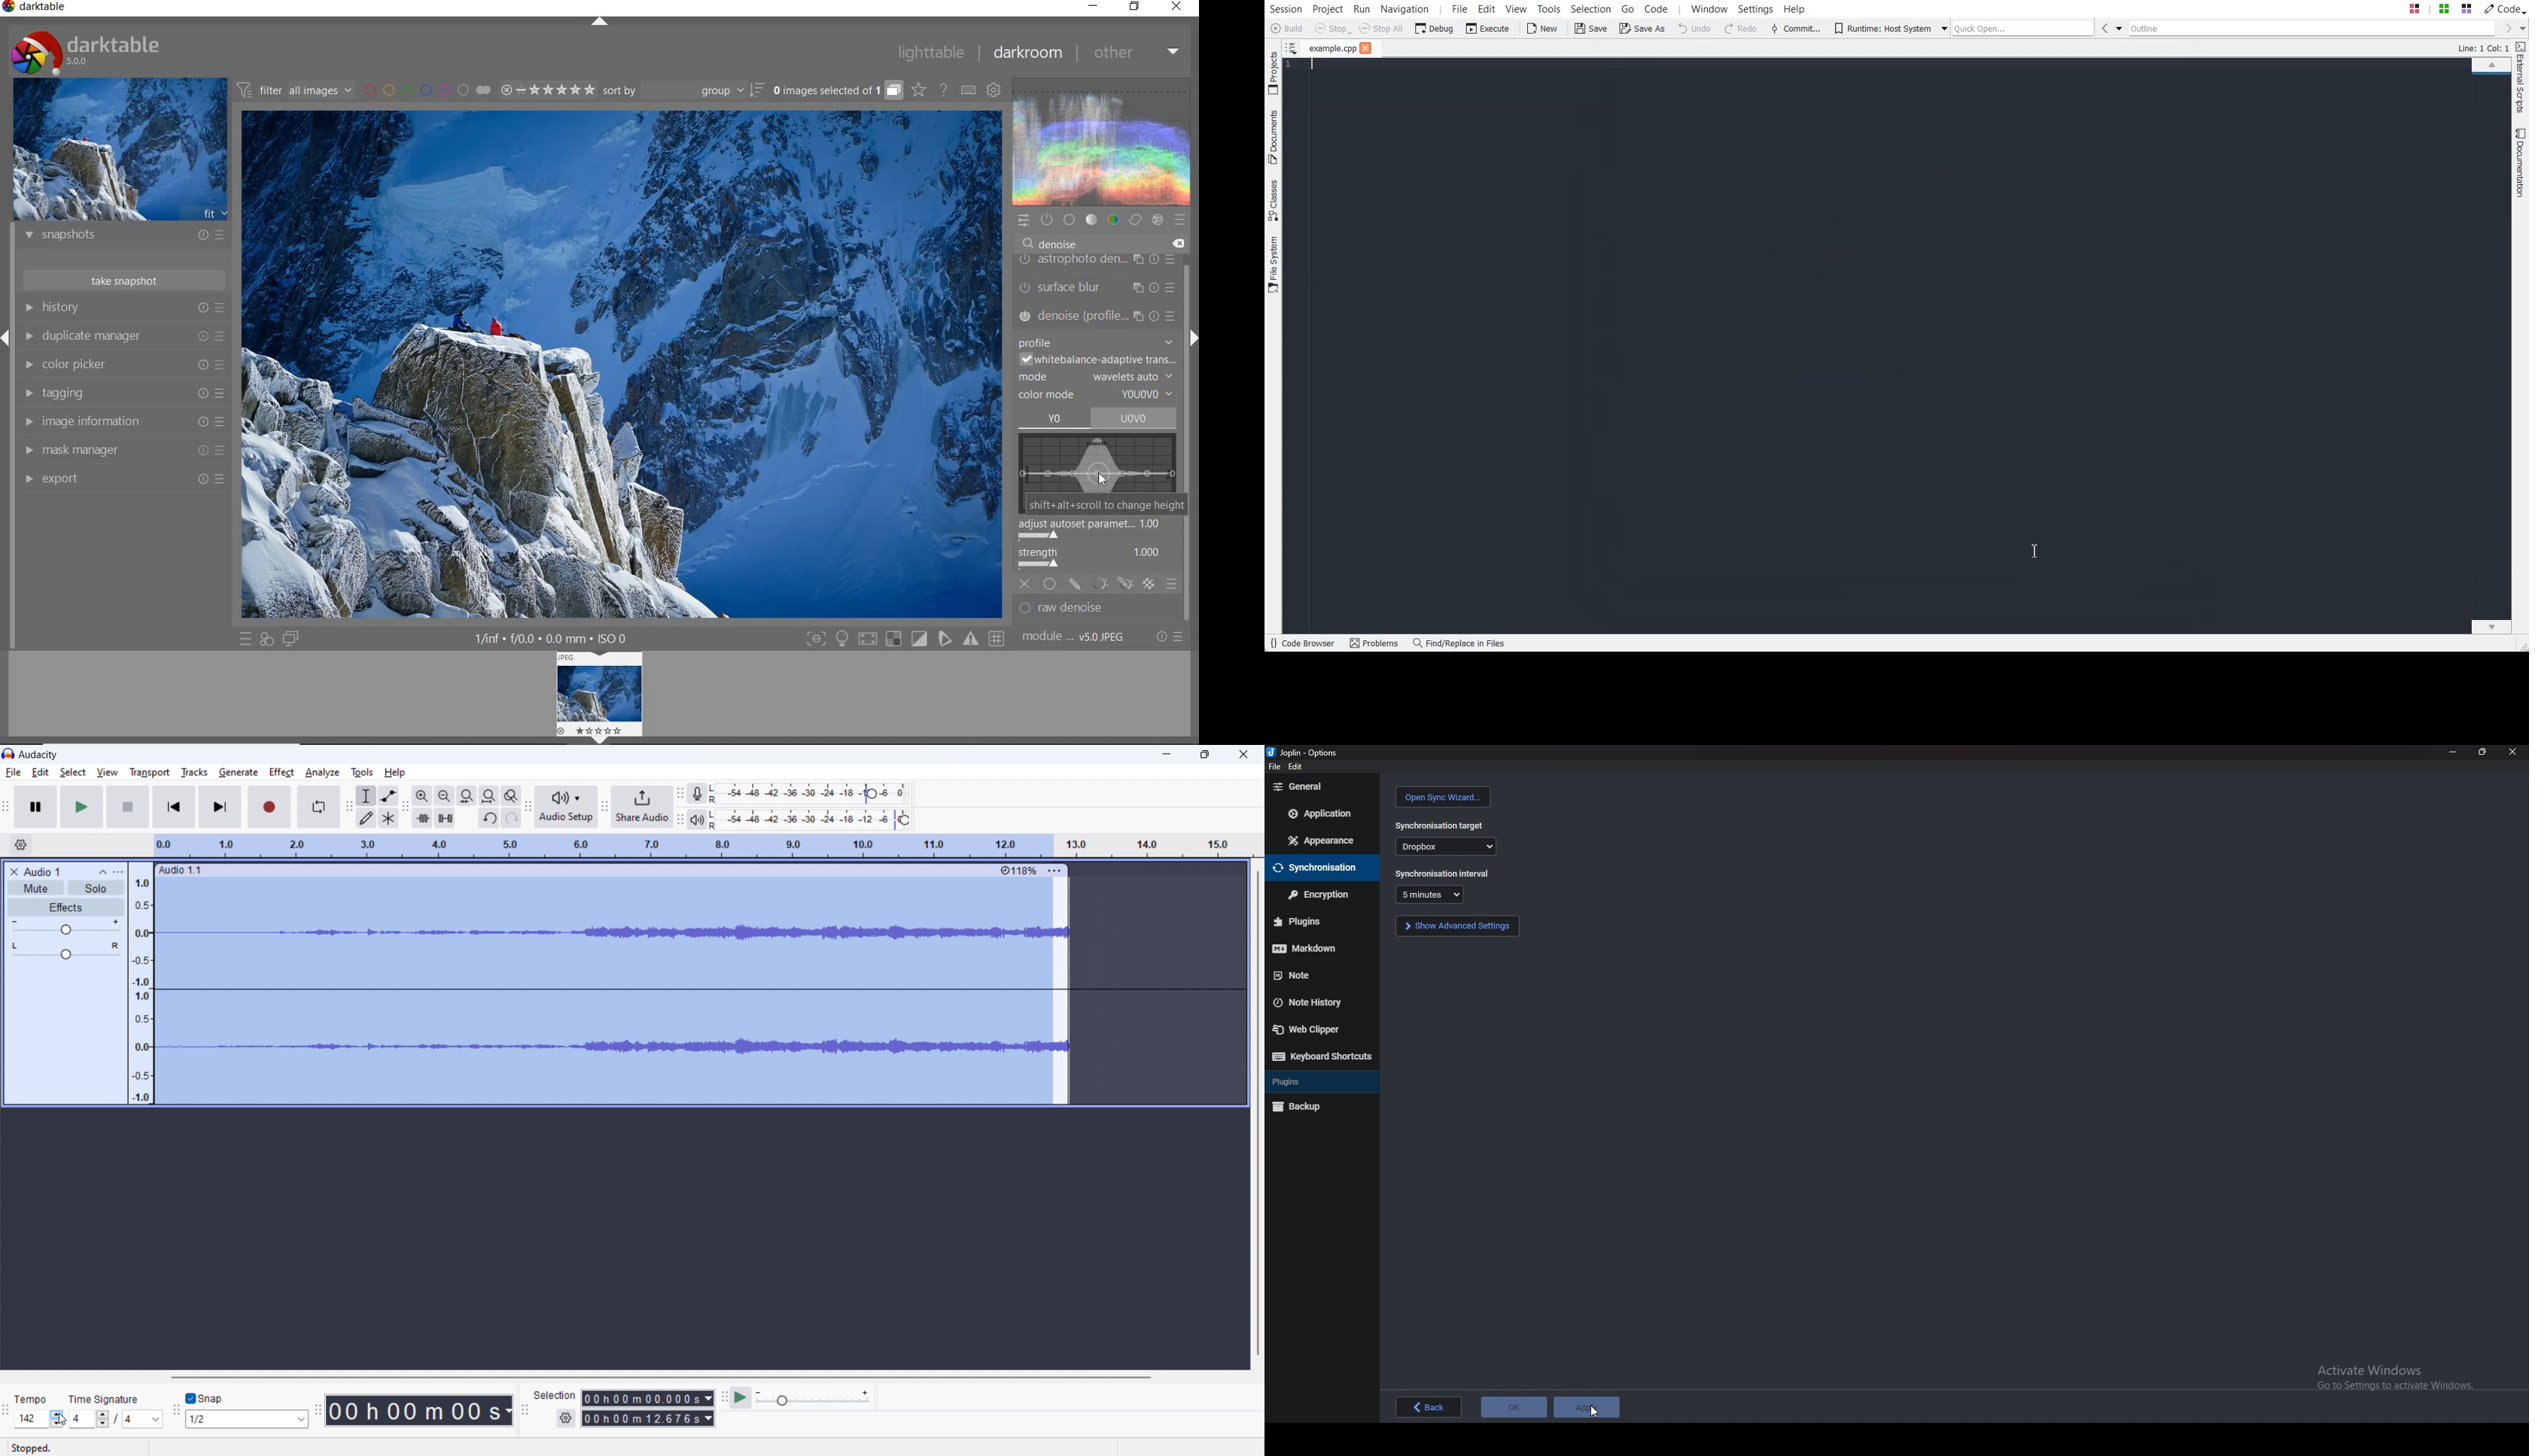  I want to click on grouped images, so click(837, 90).